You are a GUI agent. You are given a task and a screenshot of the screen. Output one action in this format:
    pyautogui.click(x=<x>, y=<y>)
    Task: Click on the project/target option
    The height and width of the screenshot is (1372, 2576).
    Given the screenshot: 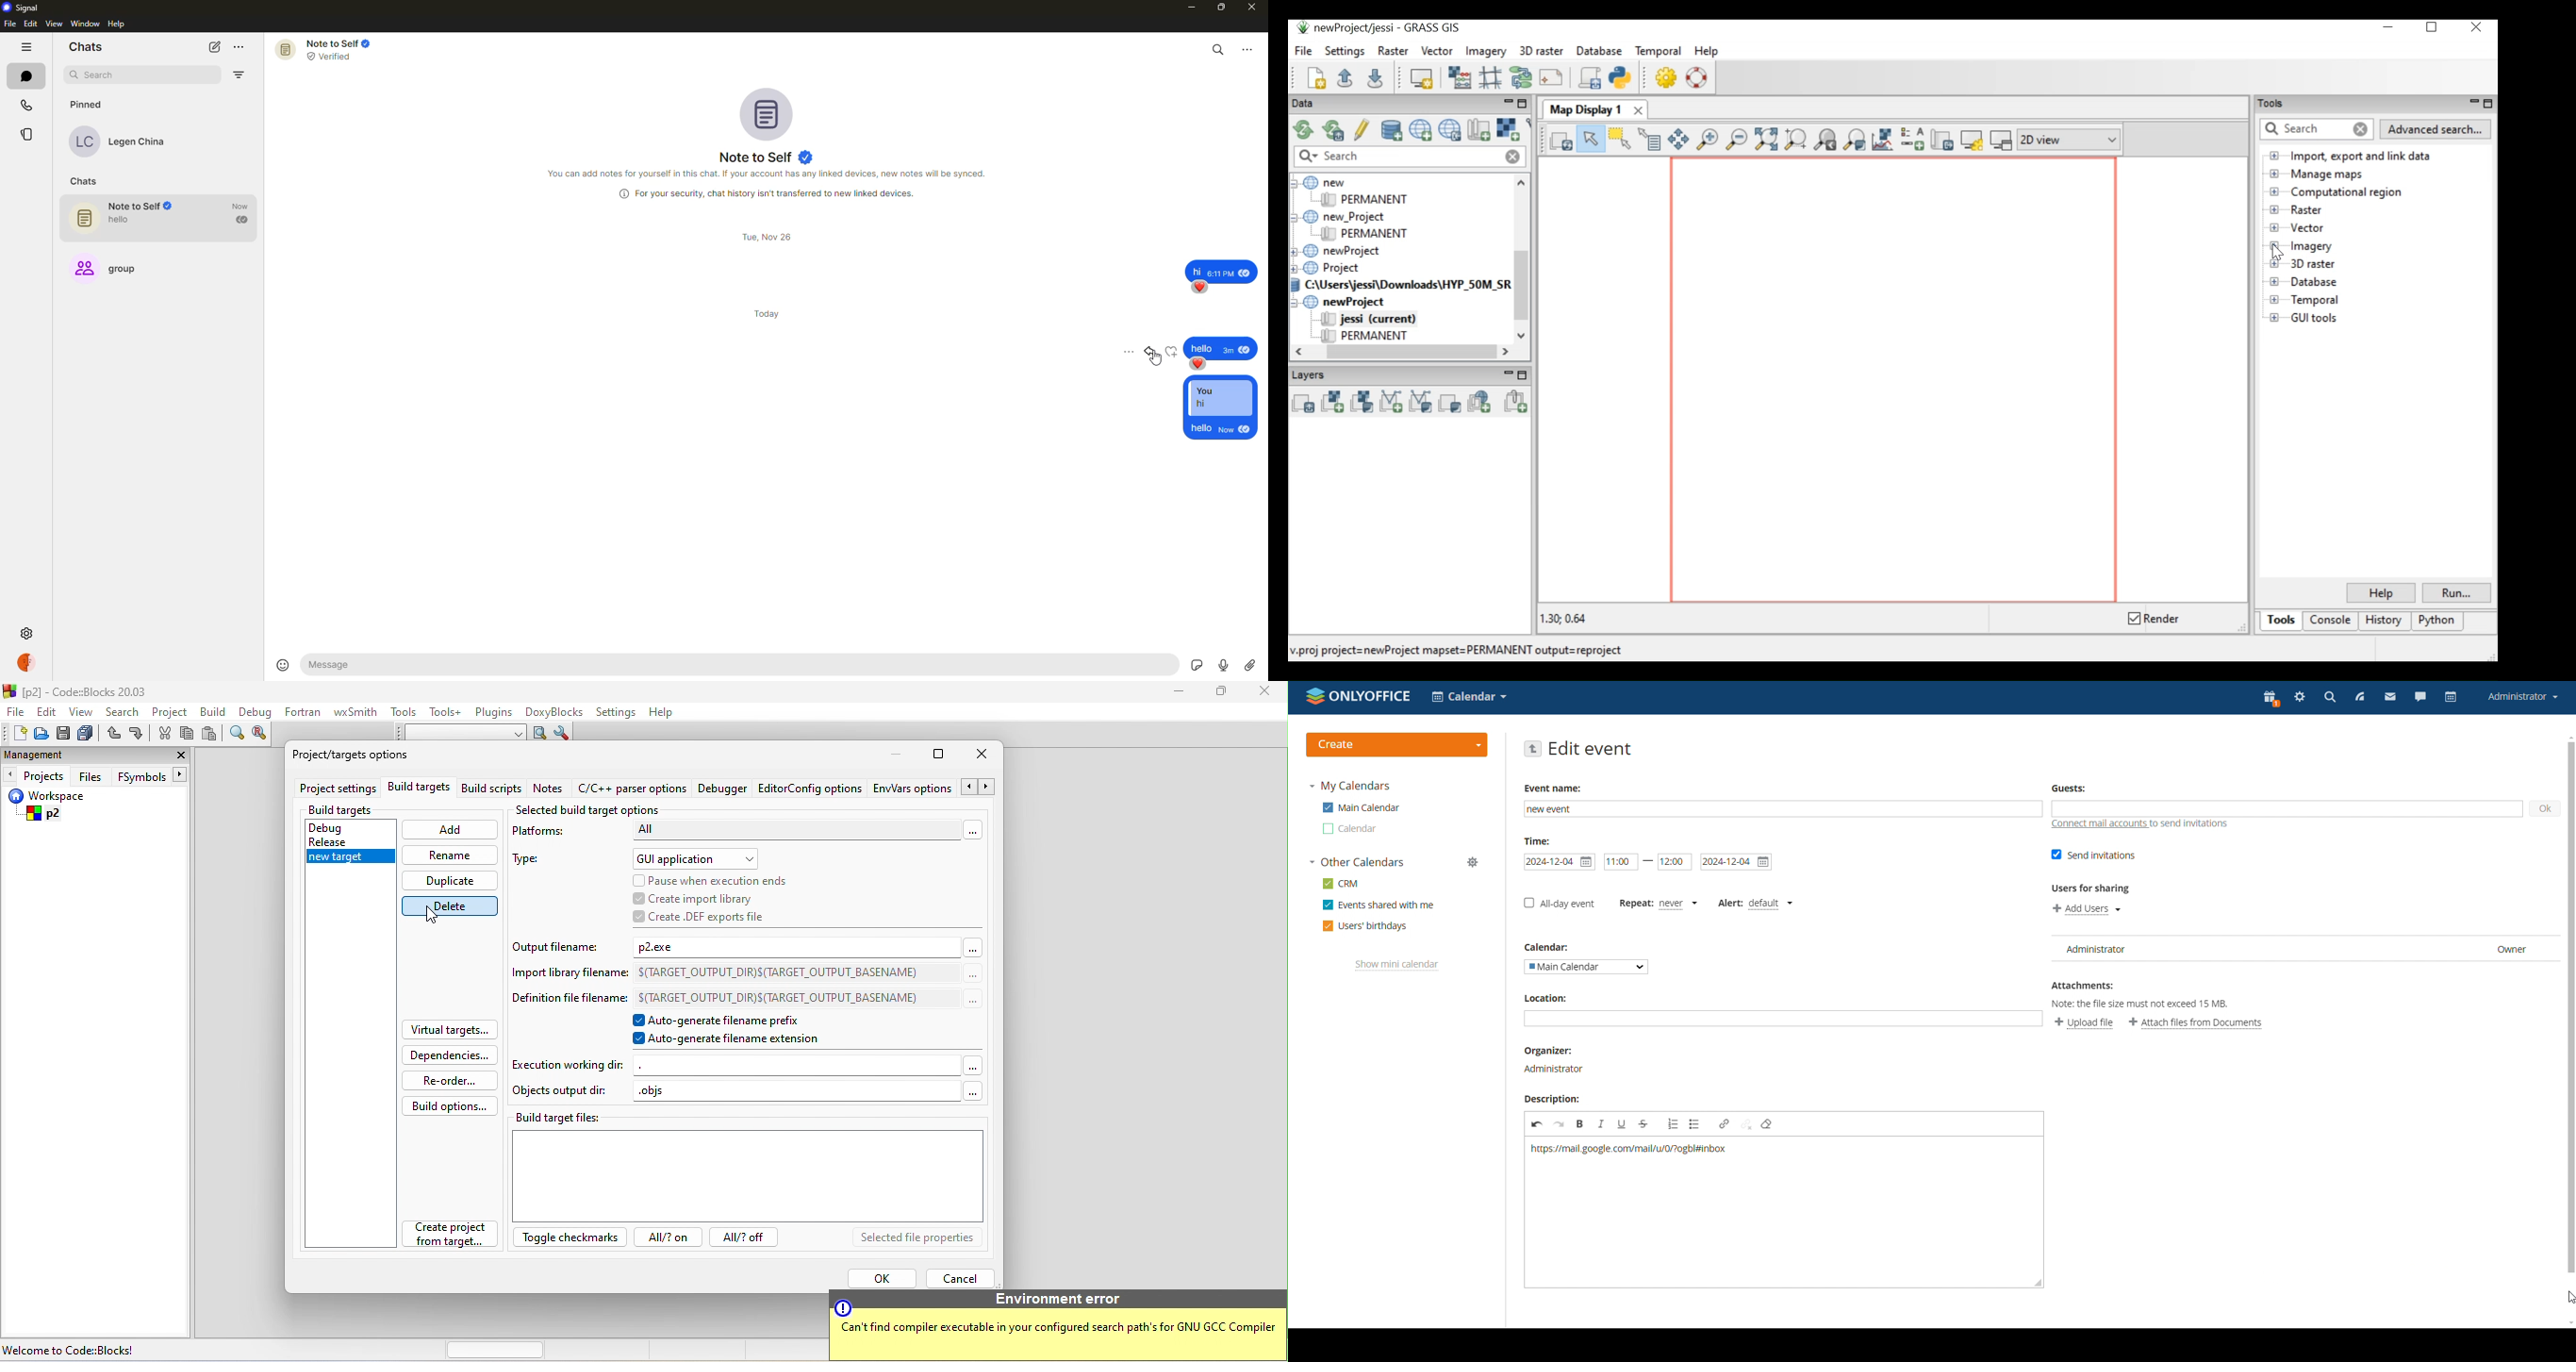 What is the action you would take?
    pyautogui.click(x=363, y=758)
    